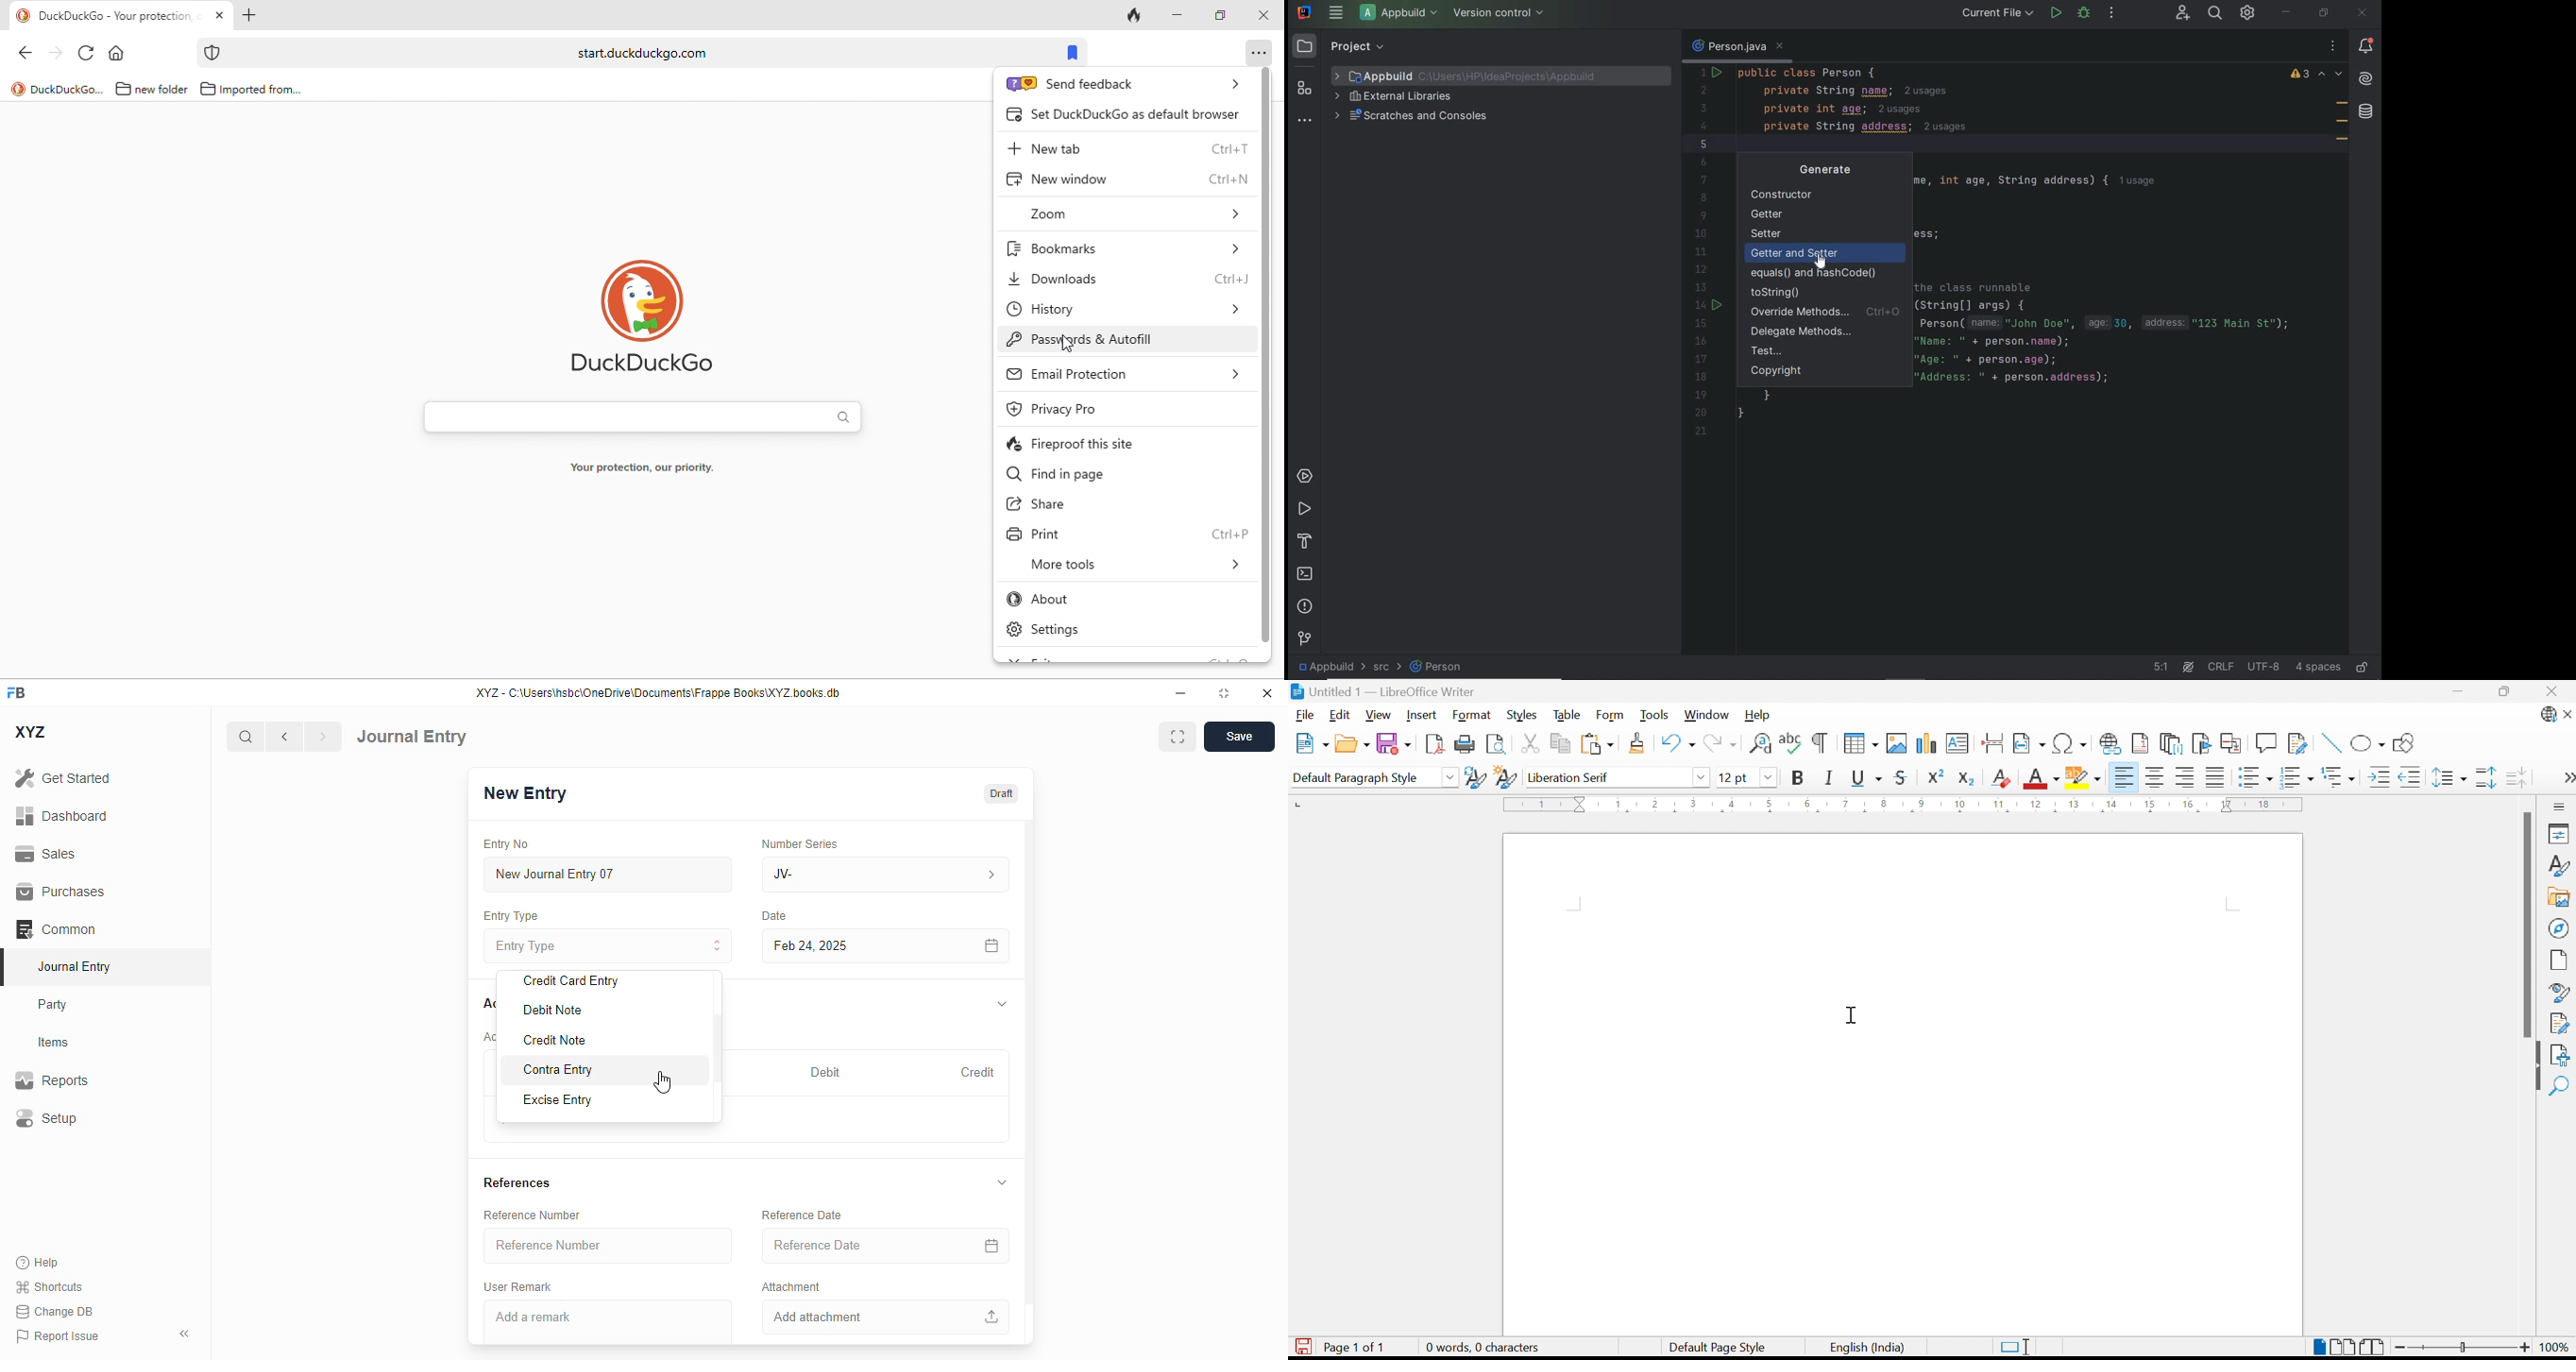  What do you see at coordinates (572, 978) in the screenshot?
I see `credit card entry` at bounding box center [572, 978].